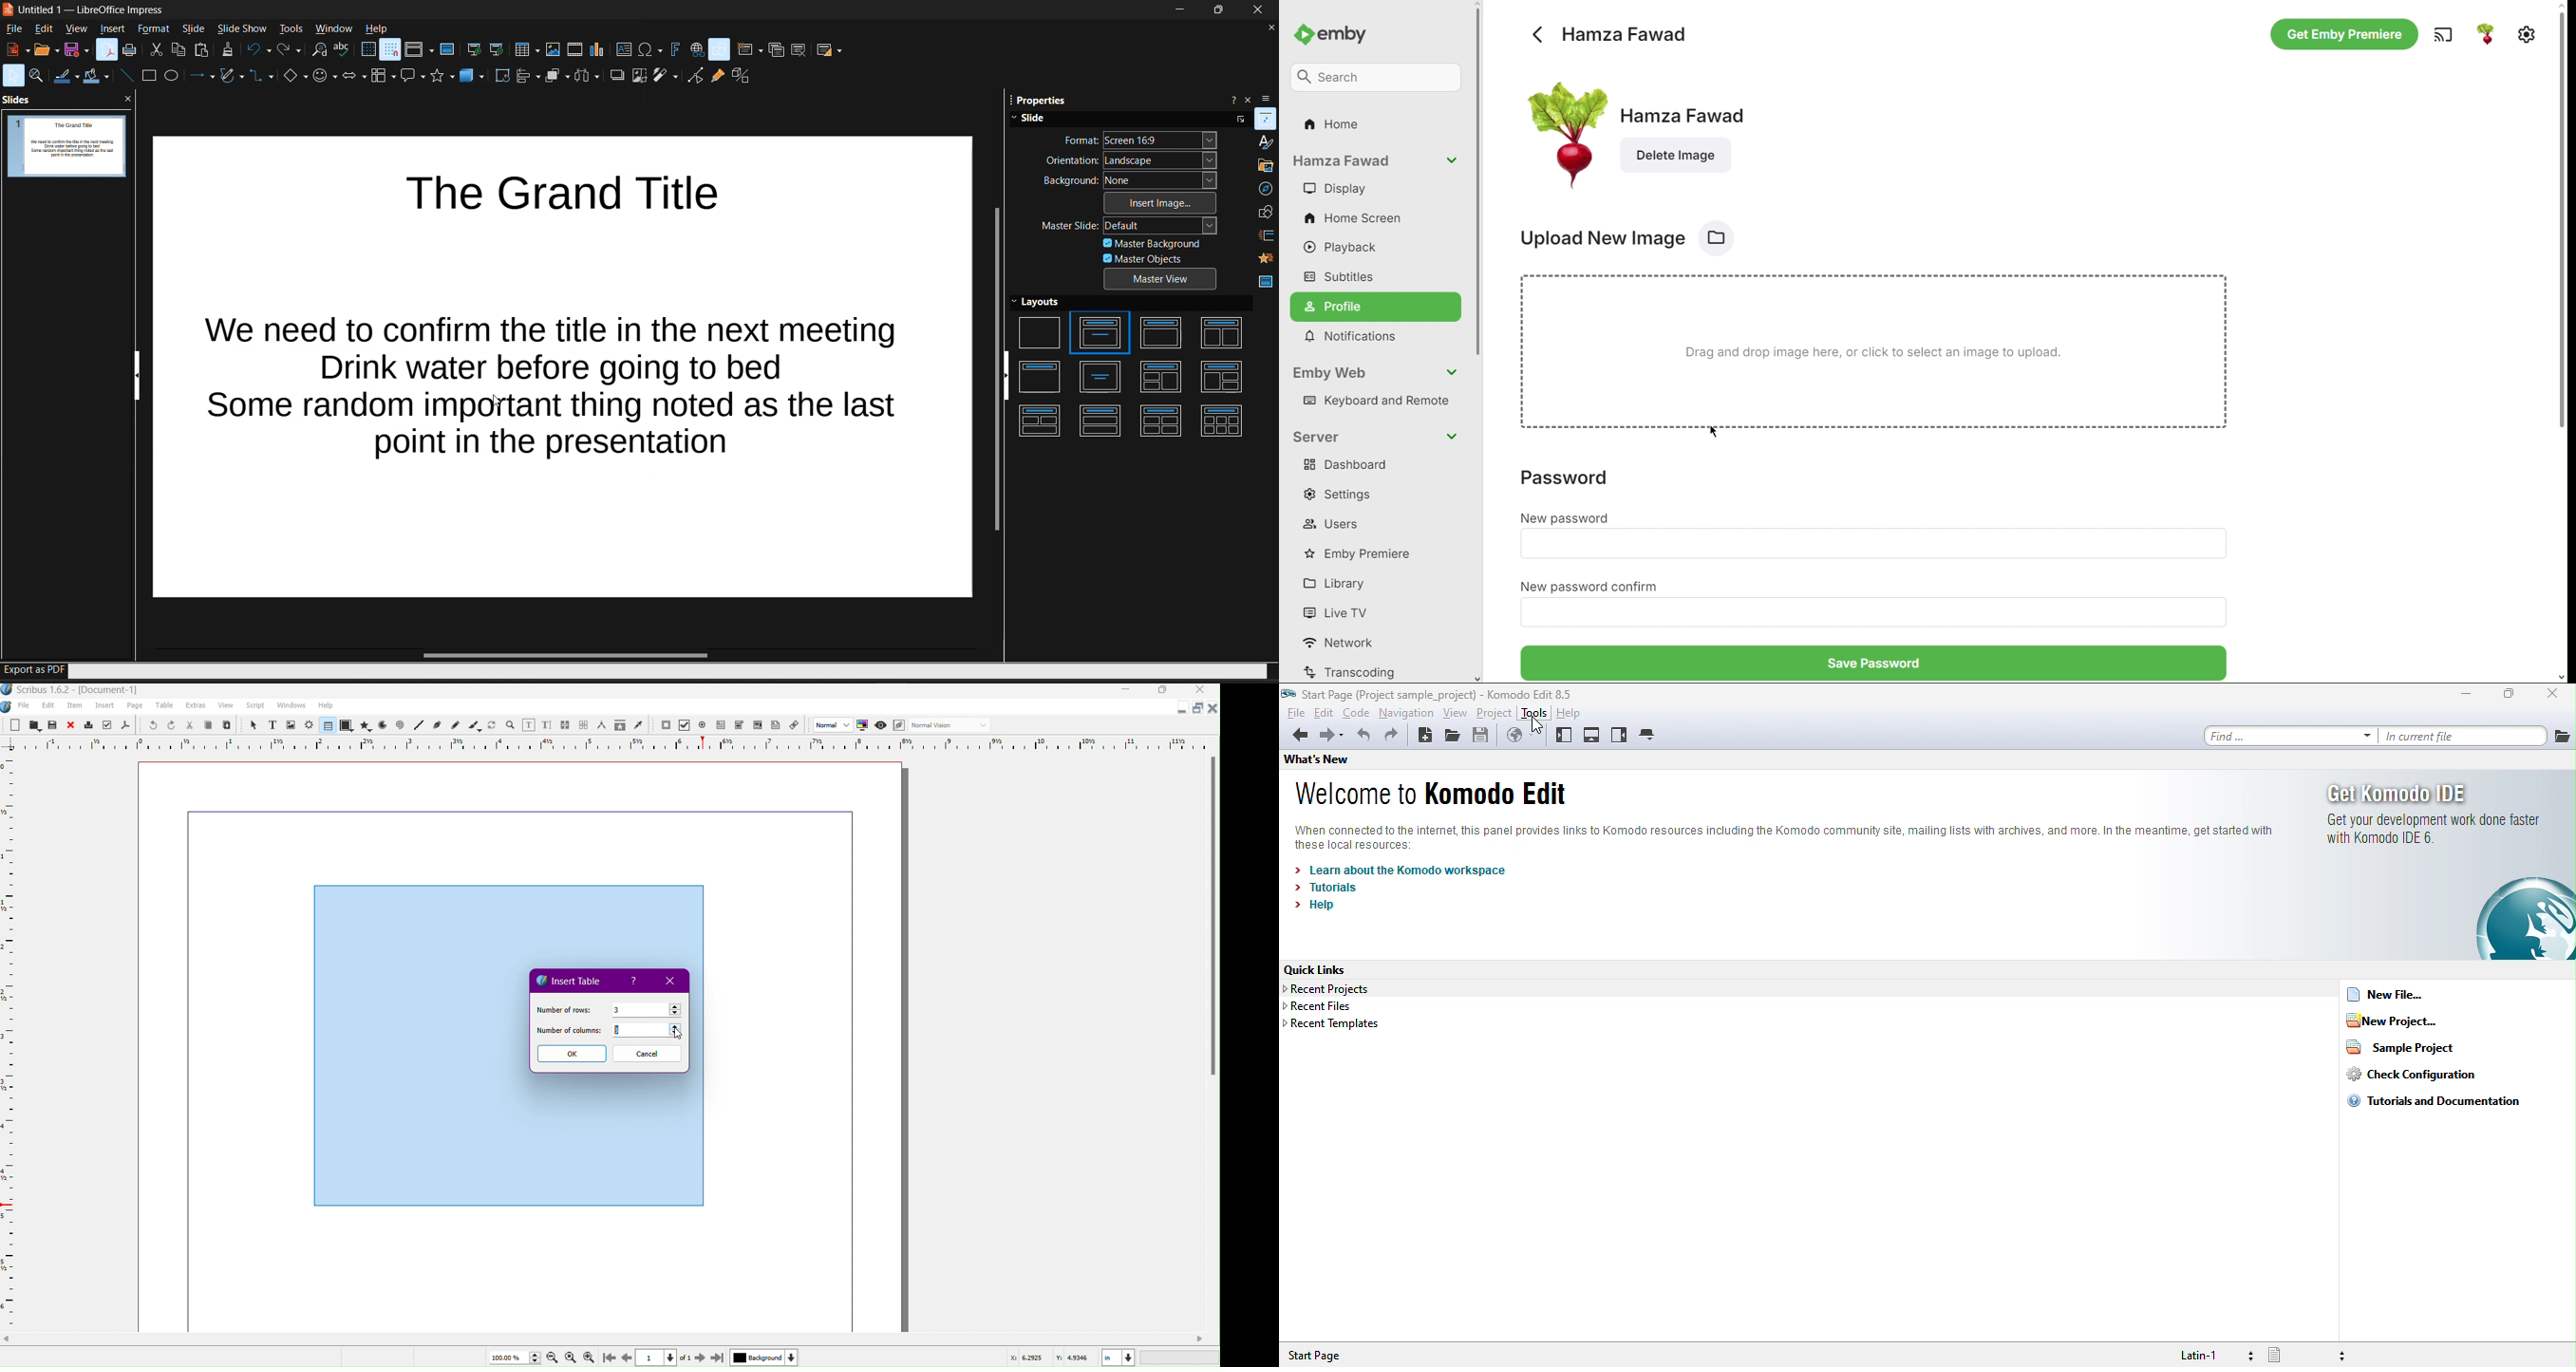 The image size is (2576, 1372). I want to click on Zoom Out, so click(550, 1357).